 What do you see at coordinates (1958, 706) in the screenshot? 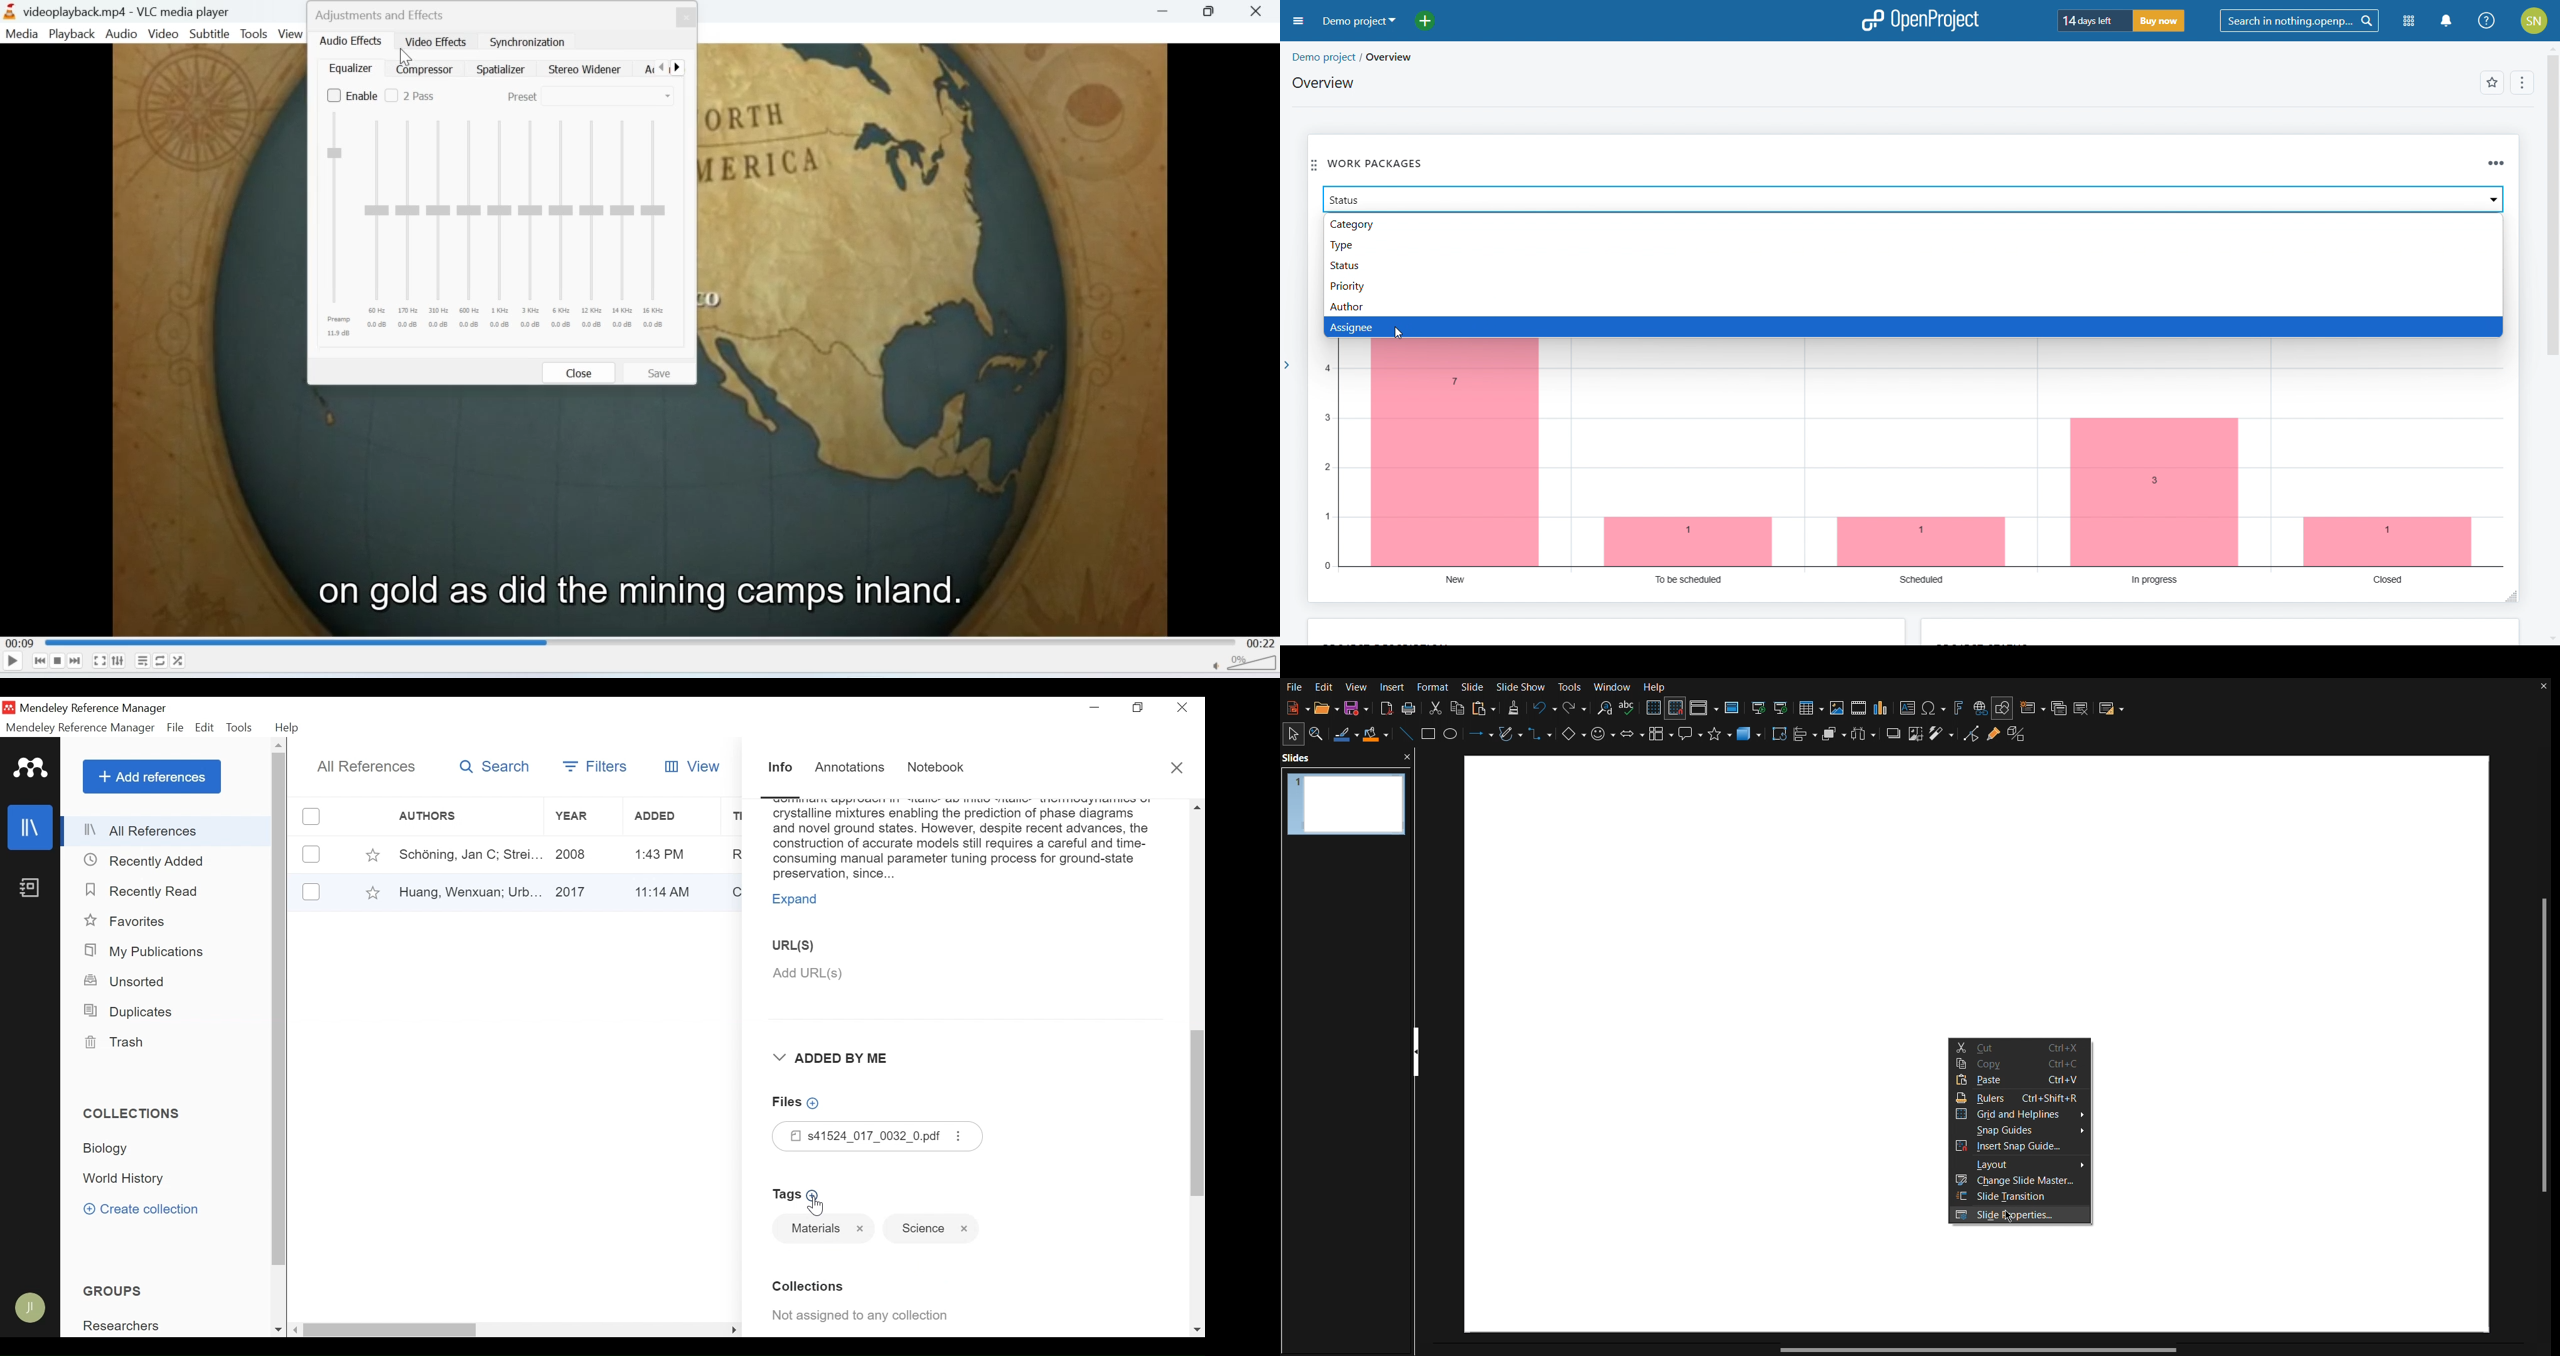
I see `Fontworks` at bounding box center [1958, 706].